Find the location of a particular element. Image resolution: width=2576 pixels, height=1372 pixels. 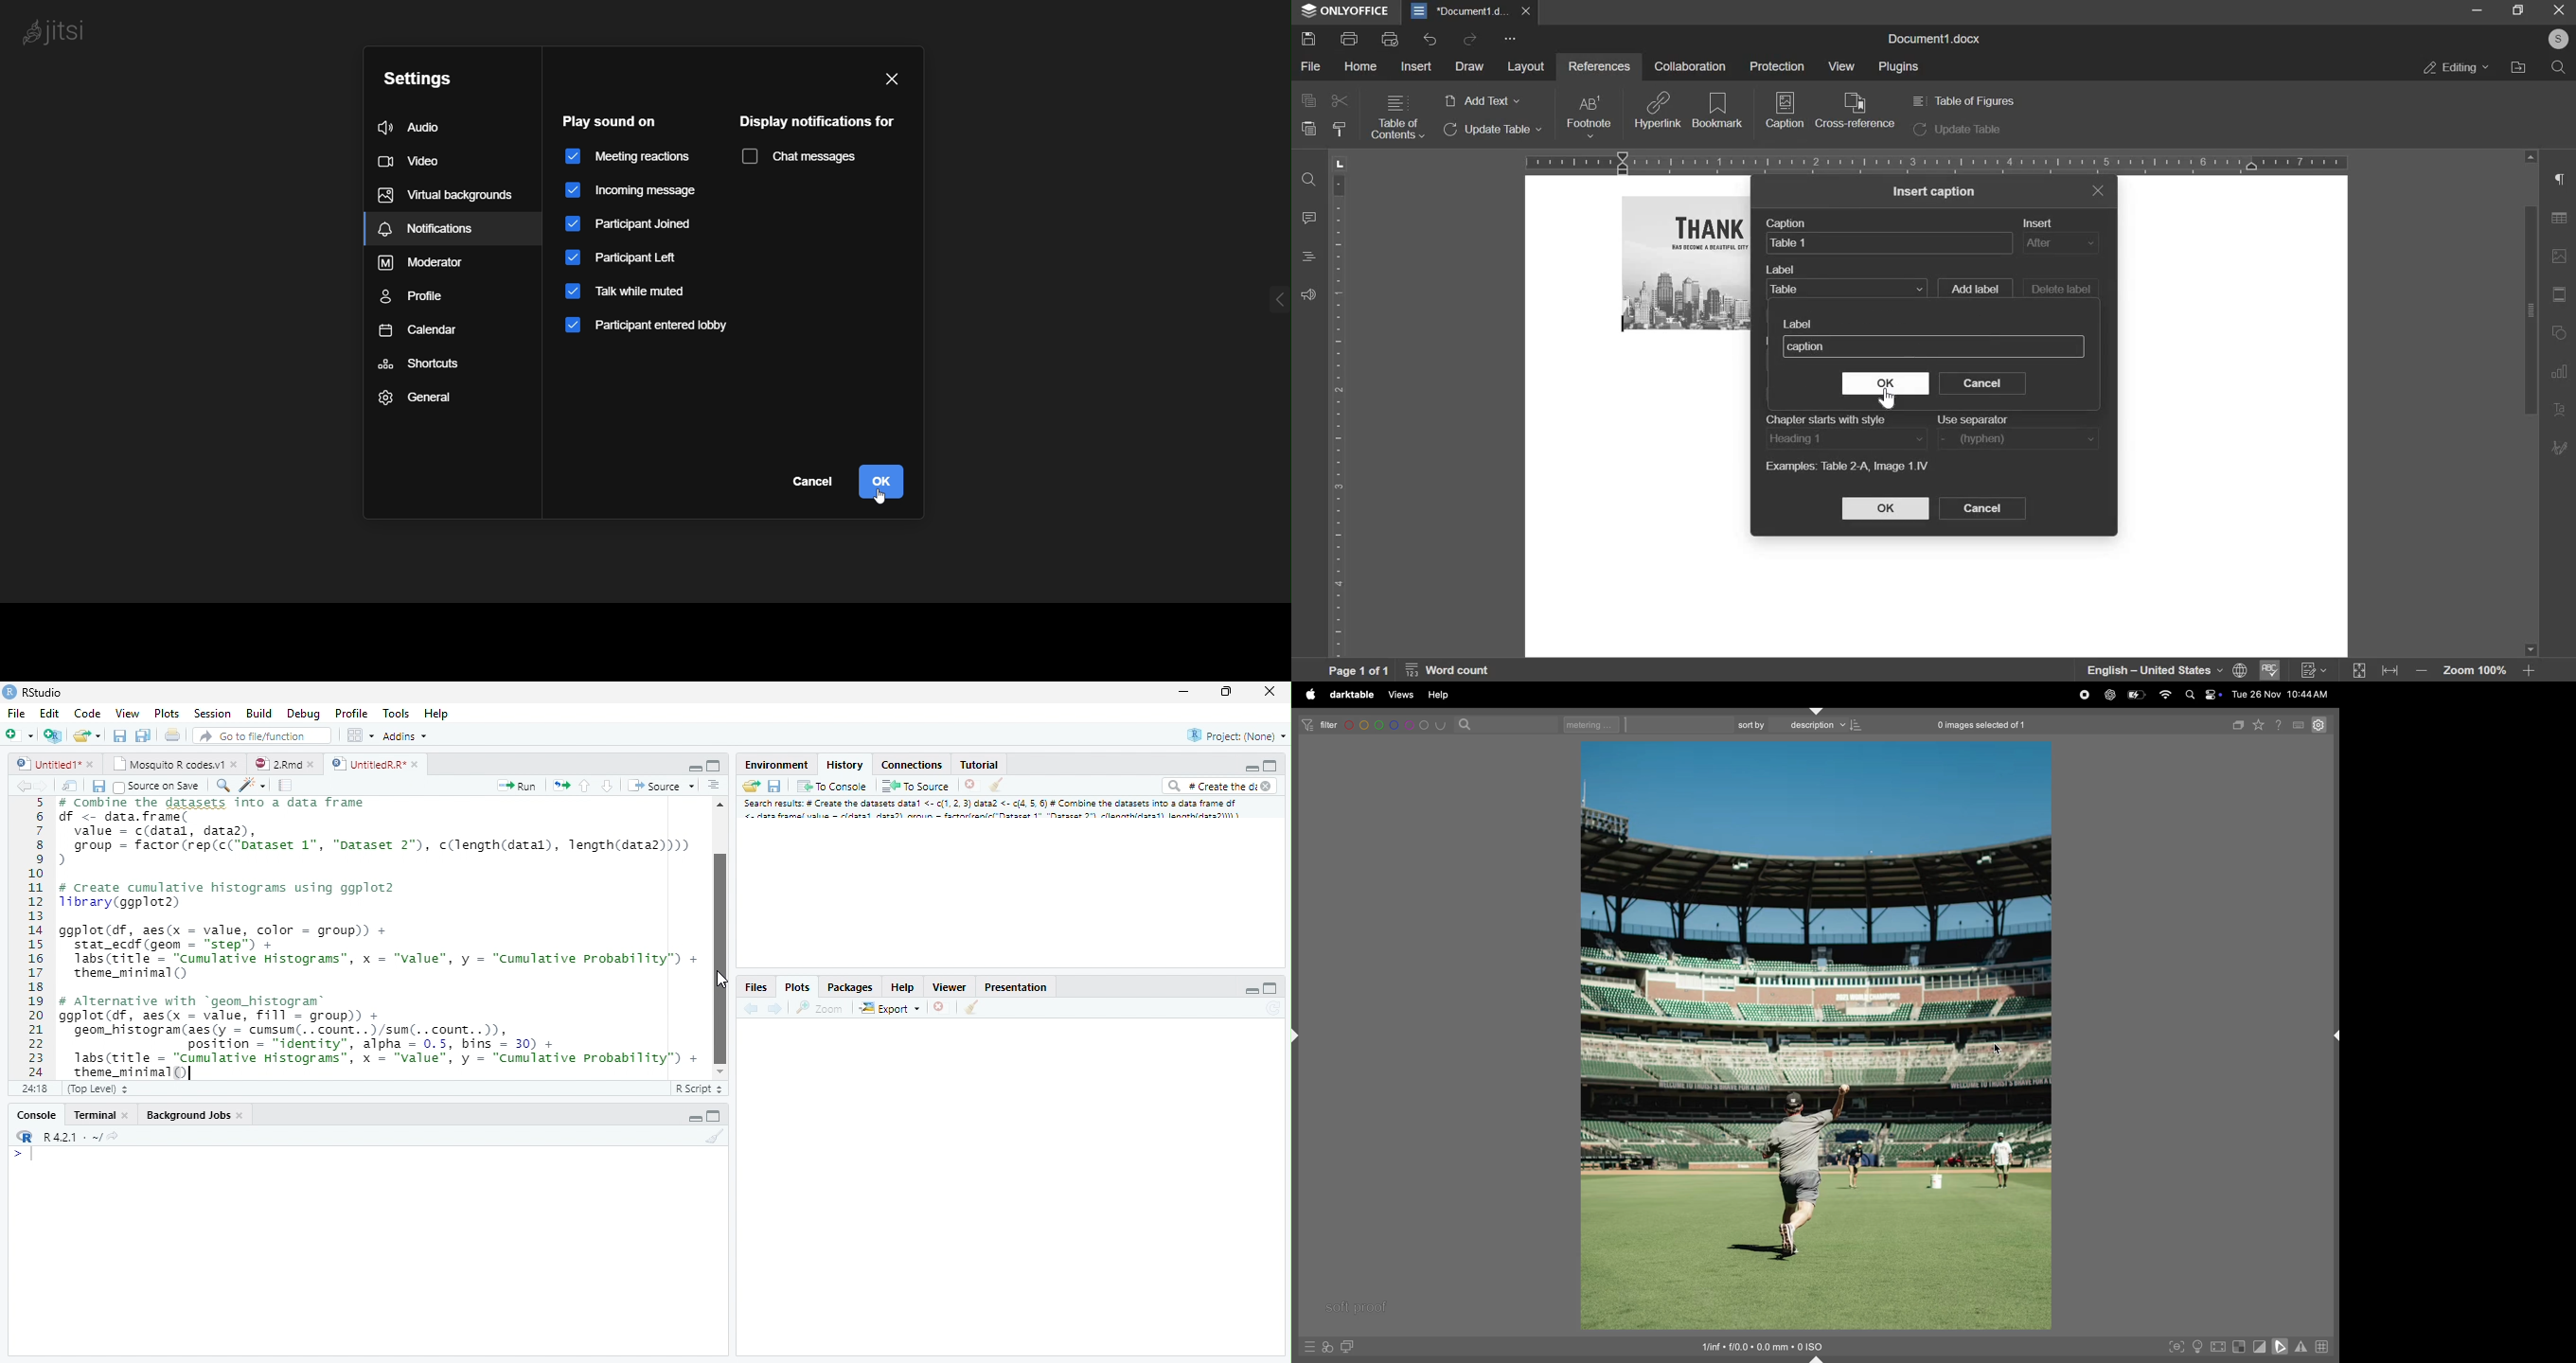

Connections is located at coordinates (913, 765).